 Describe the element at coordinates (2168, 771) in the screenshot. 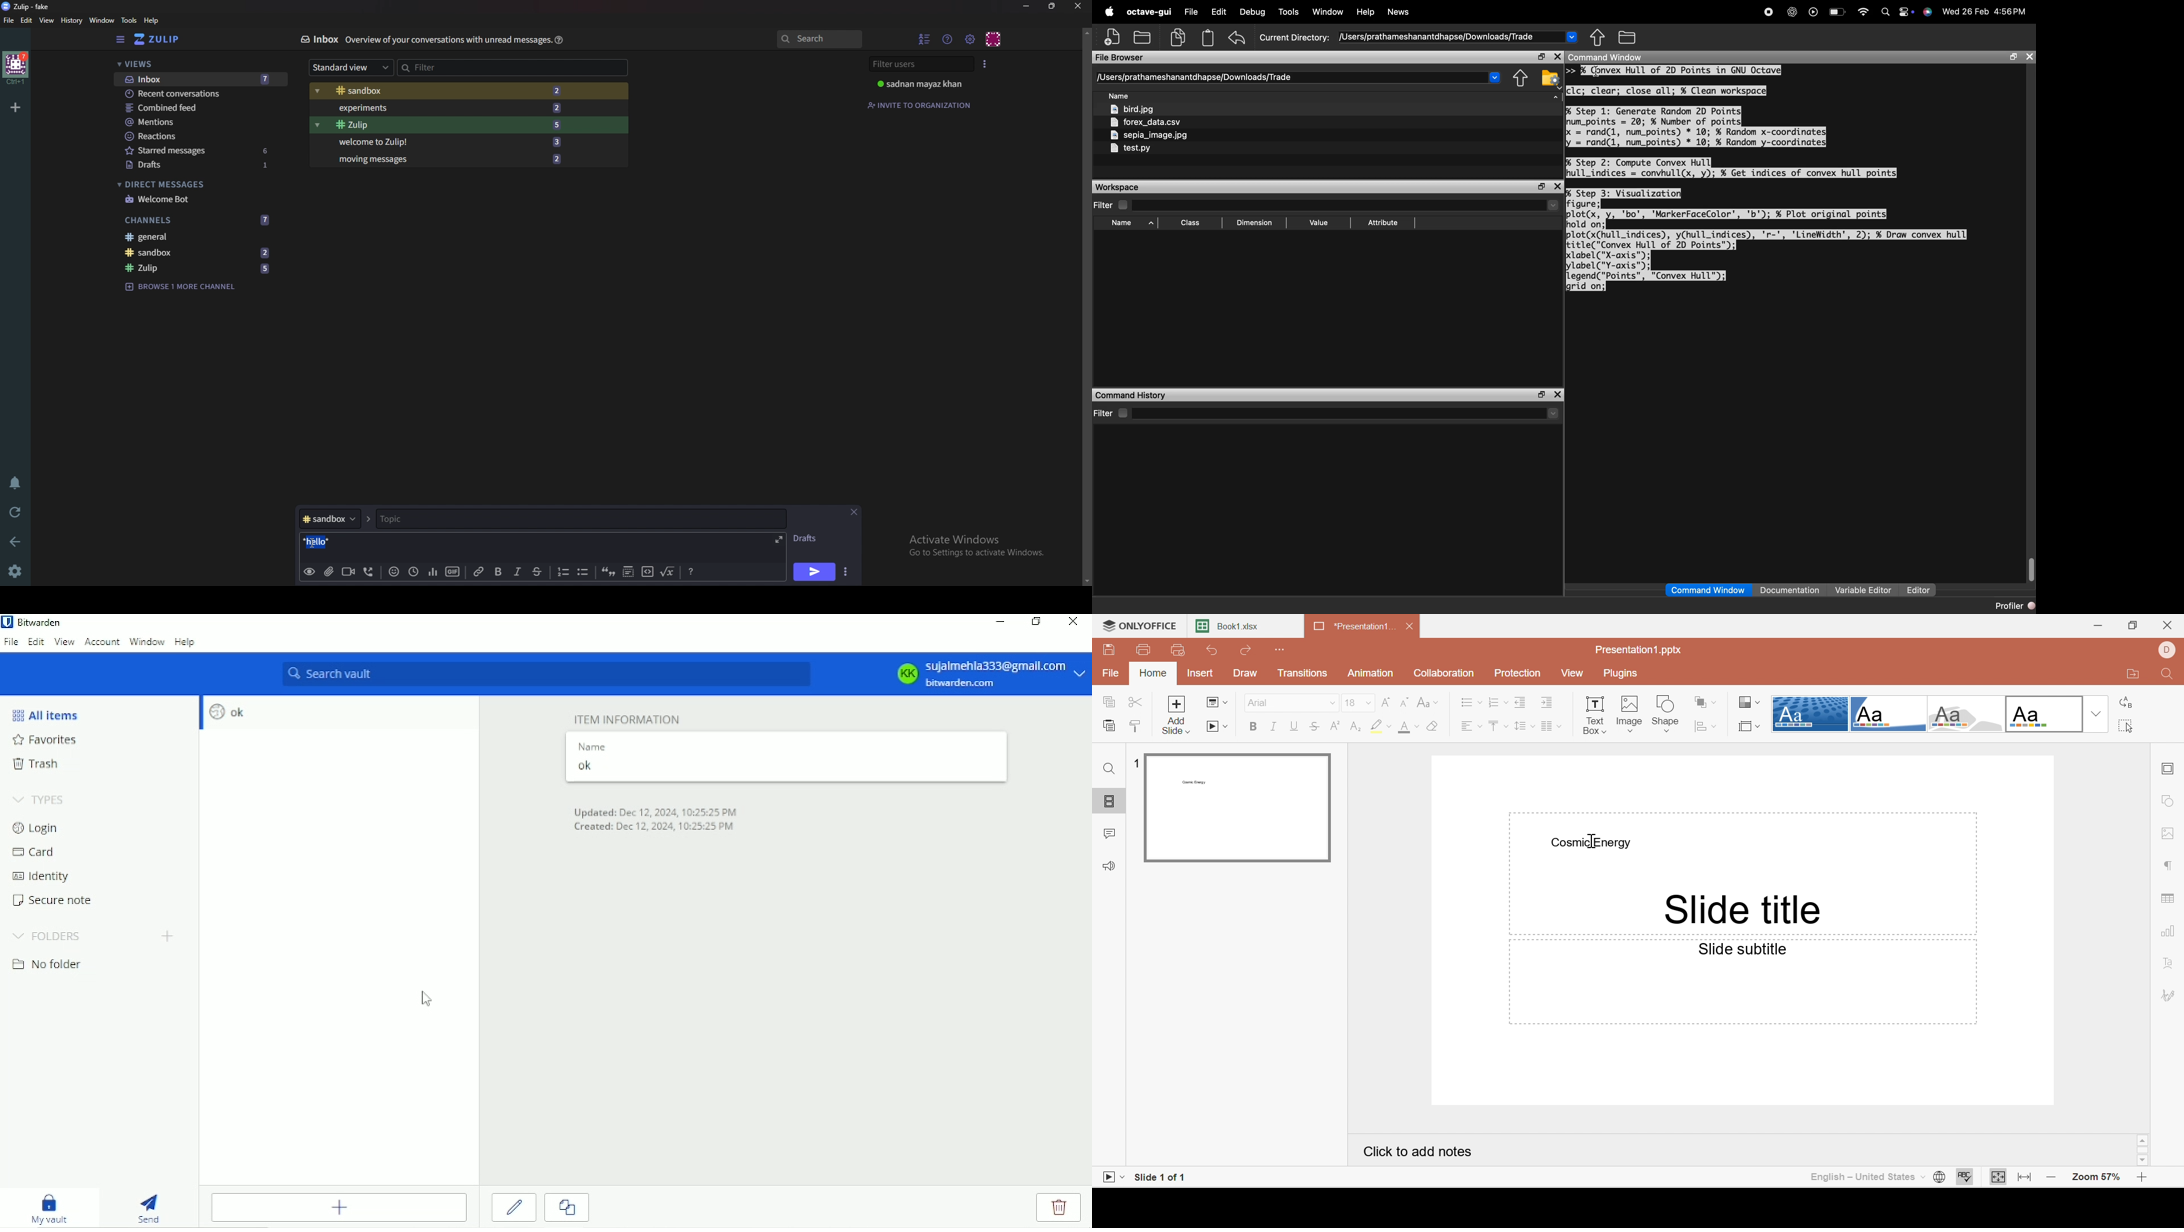

I see `Slide settings` at that location.